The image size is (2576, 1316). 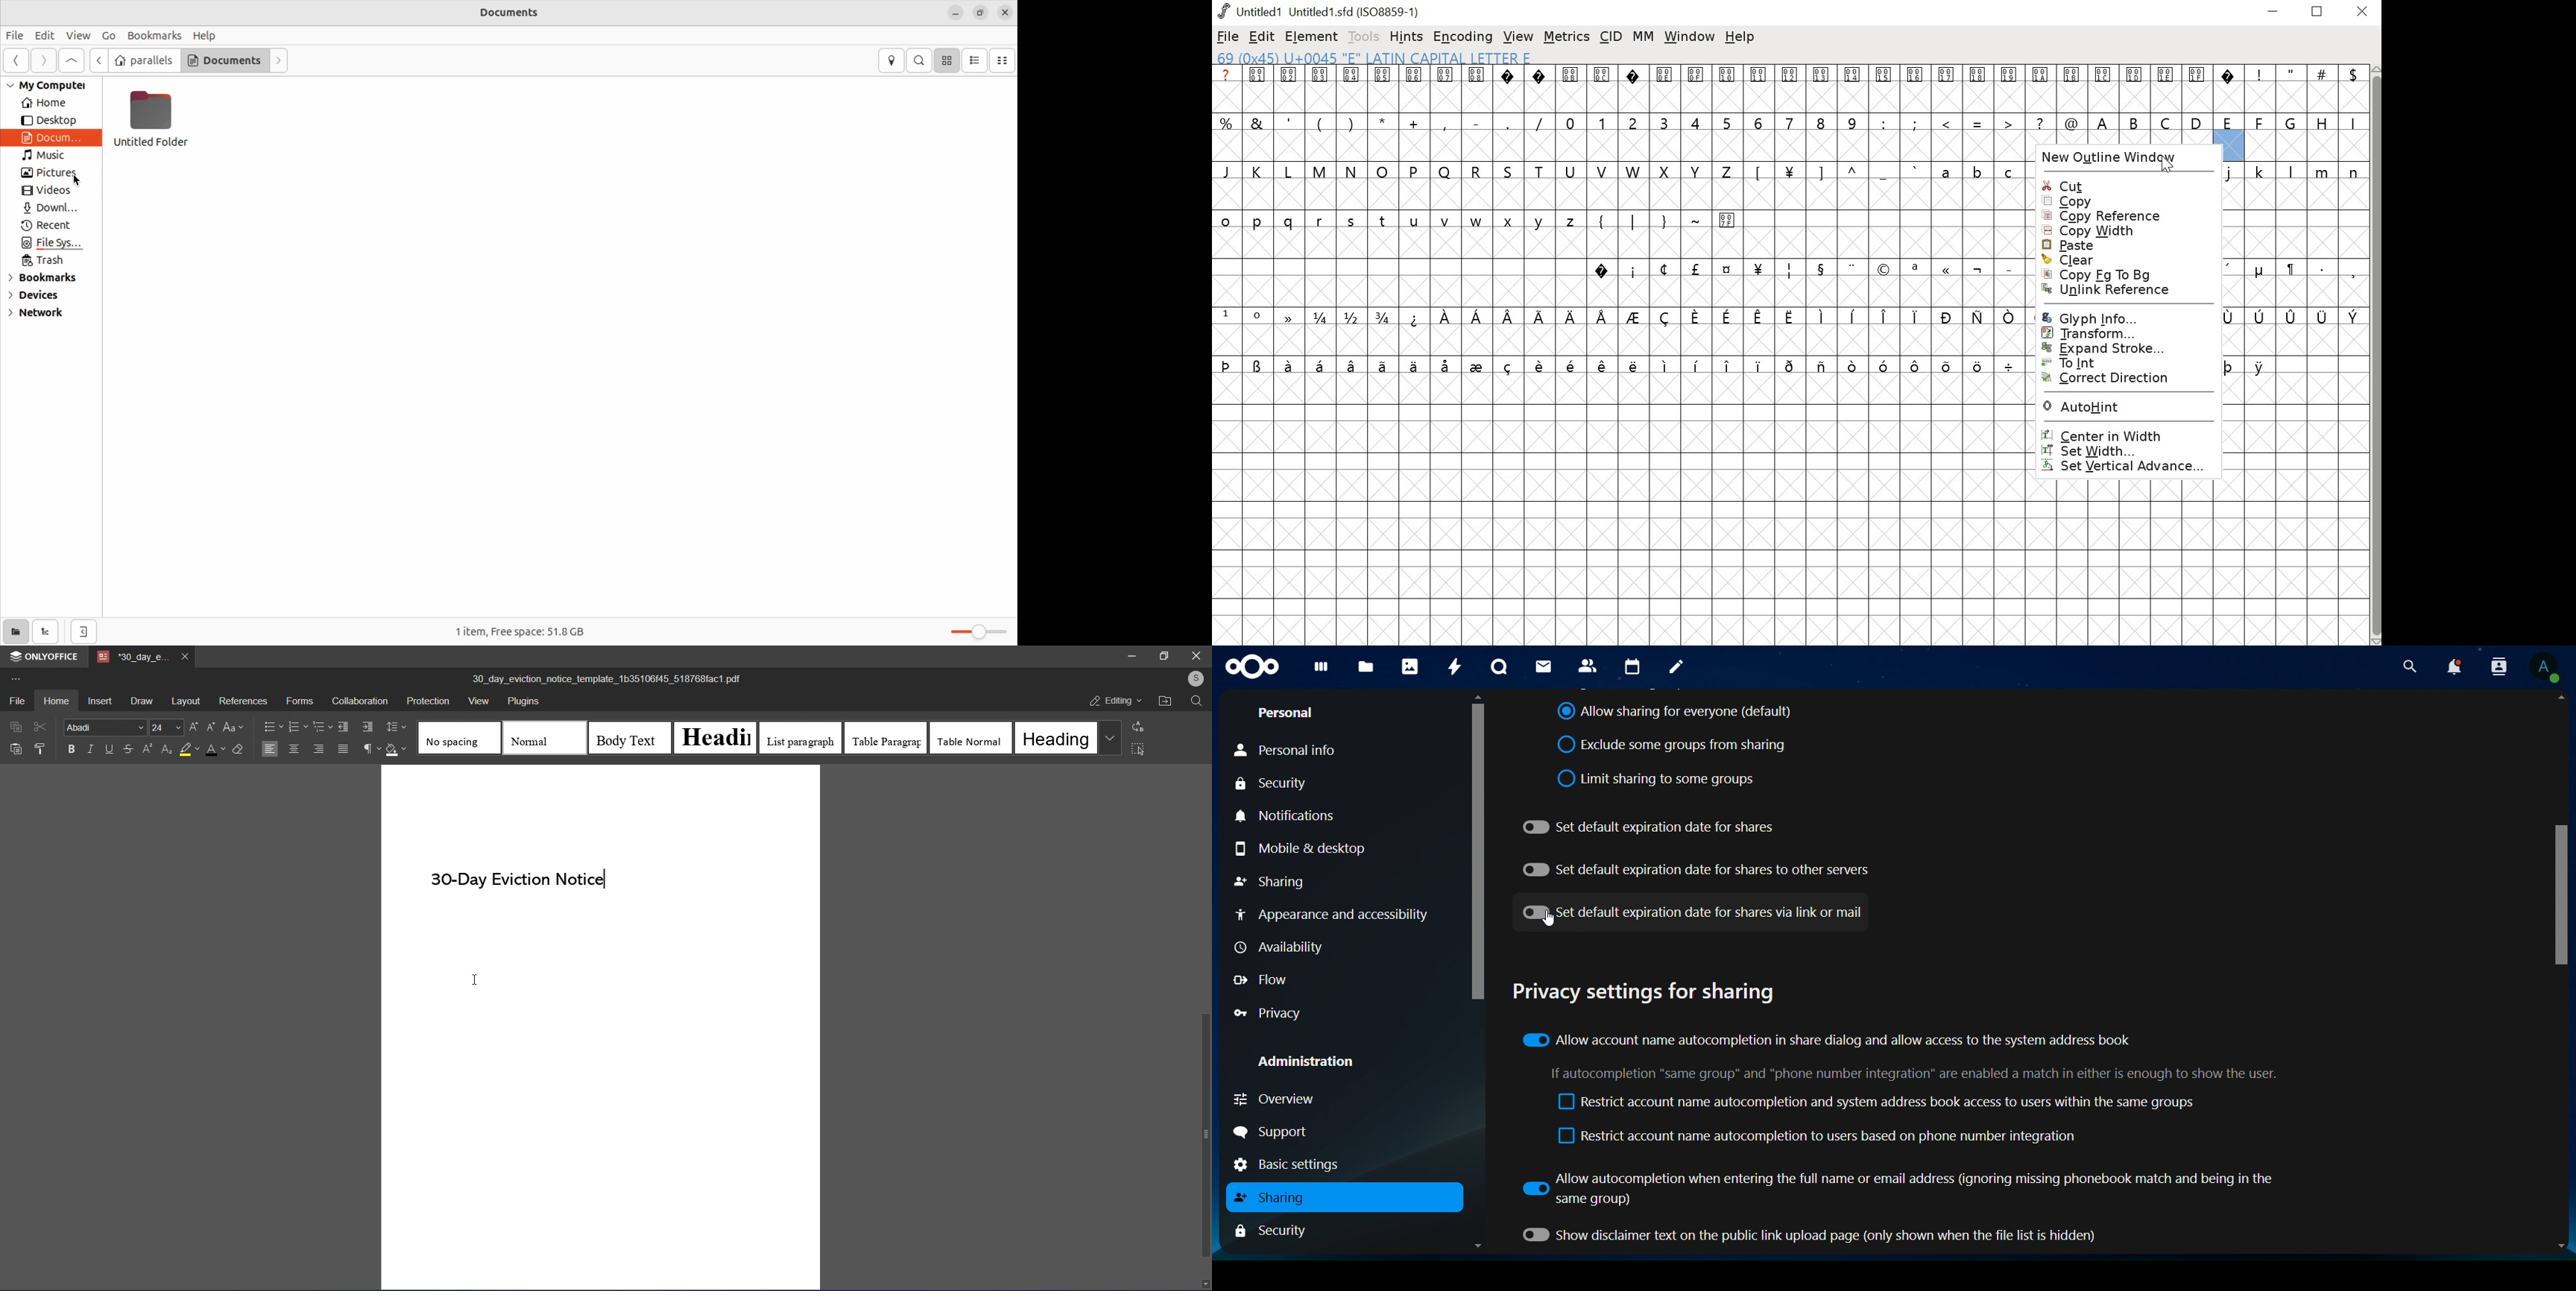 What do you see at coordinates (1335, 912) in the screenshot?
I see `appearance and acessibilty` at bounding box center [1335, 912].